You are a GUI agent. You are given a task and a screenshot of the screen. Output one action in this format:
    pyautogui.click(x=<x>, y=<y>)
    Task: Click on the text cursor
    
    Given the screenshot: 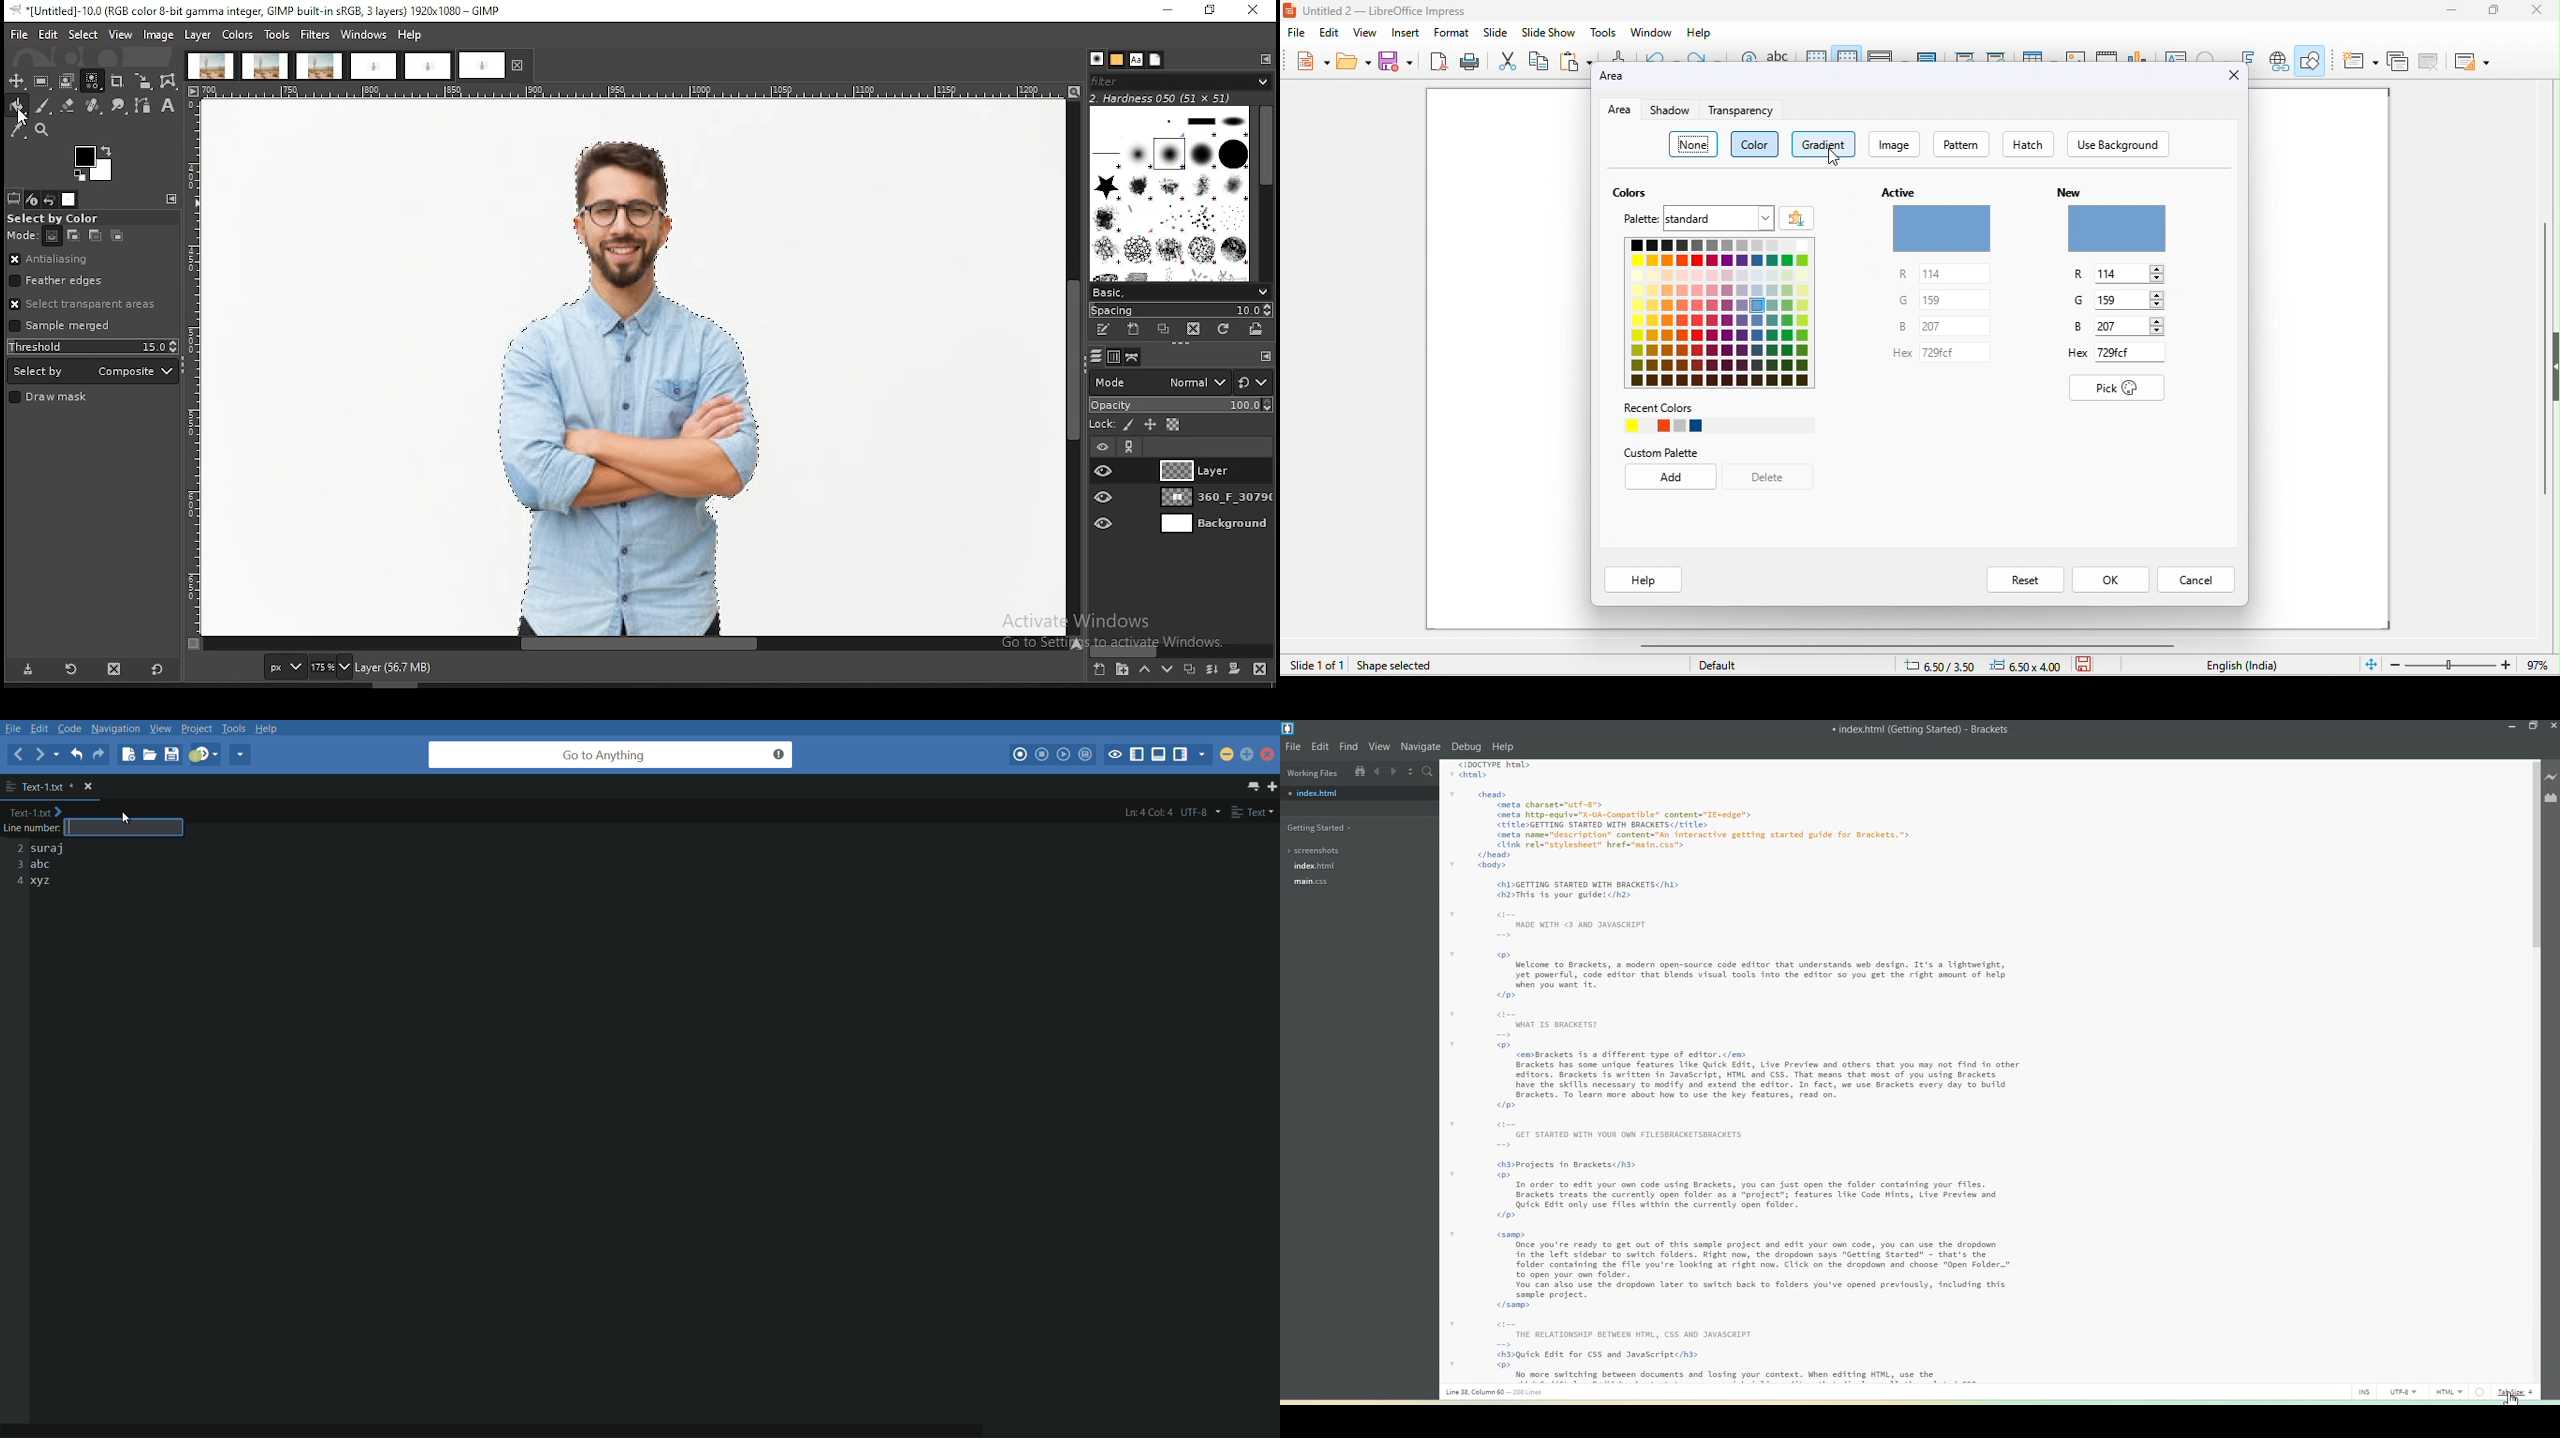 What is the action you would take?
    pyautogui.click(x=76, y=820)
    